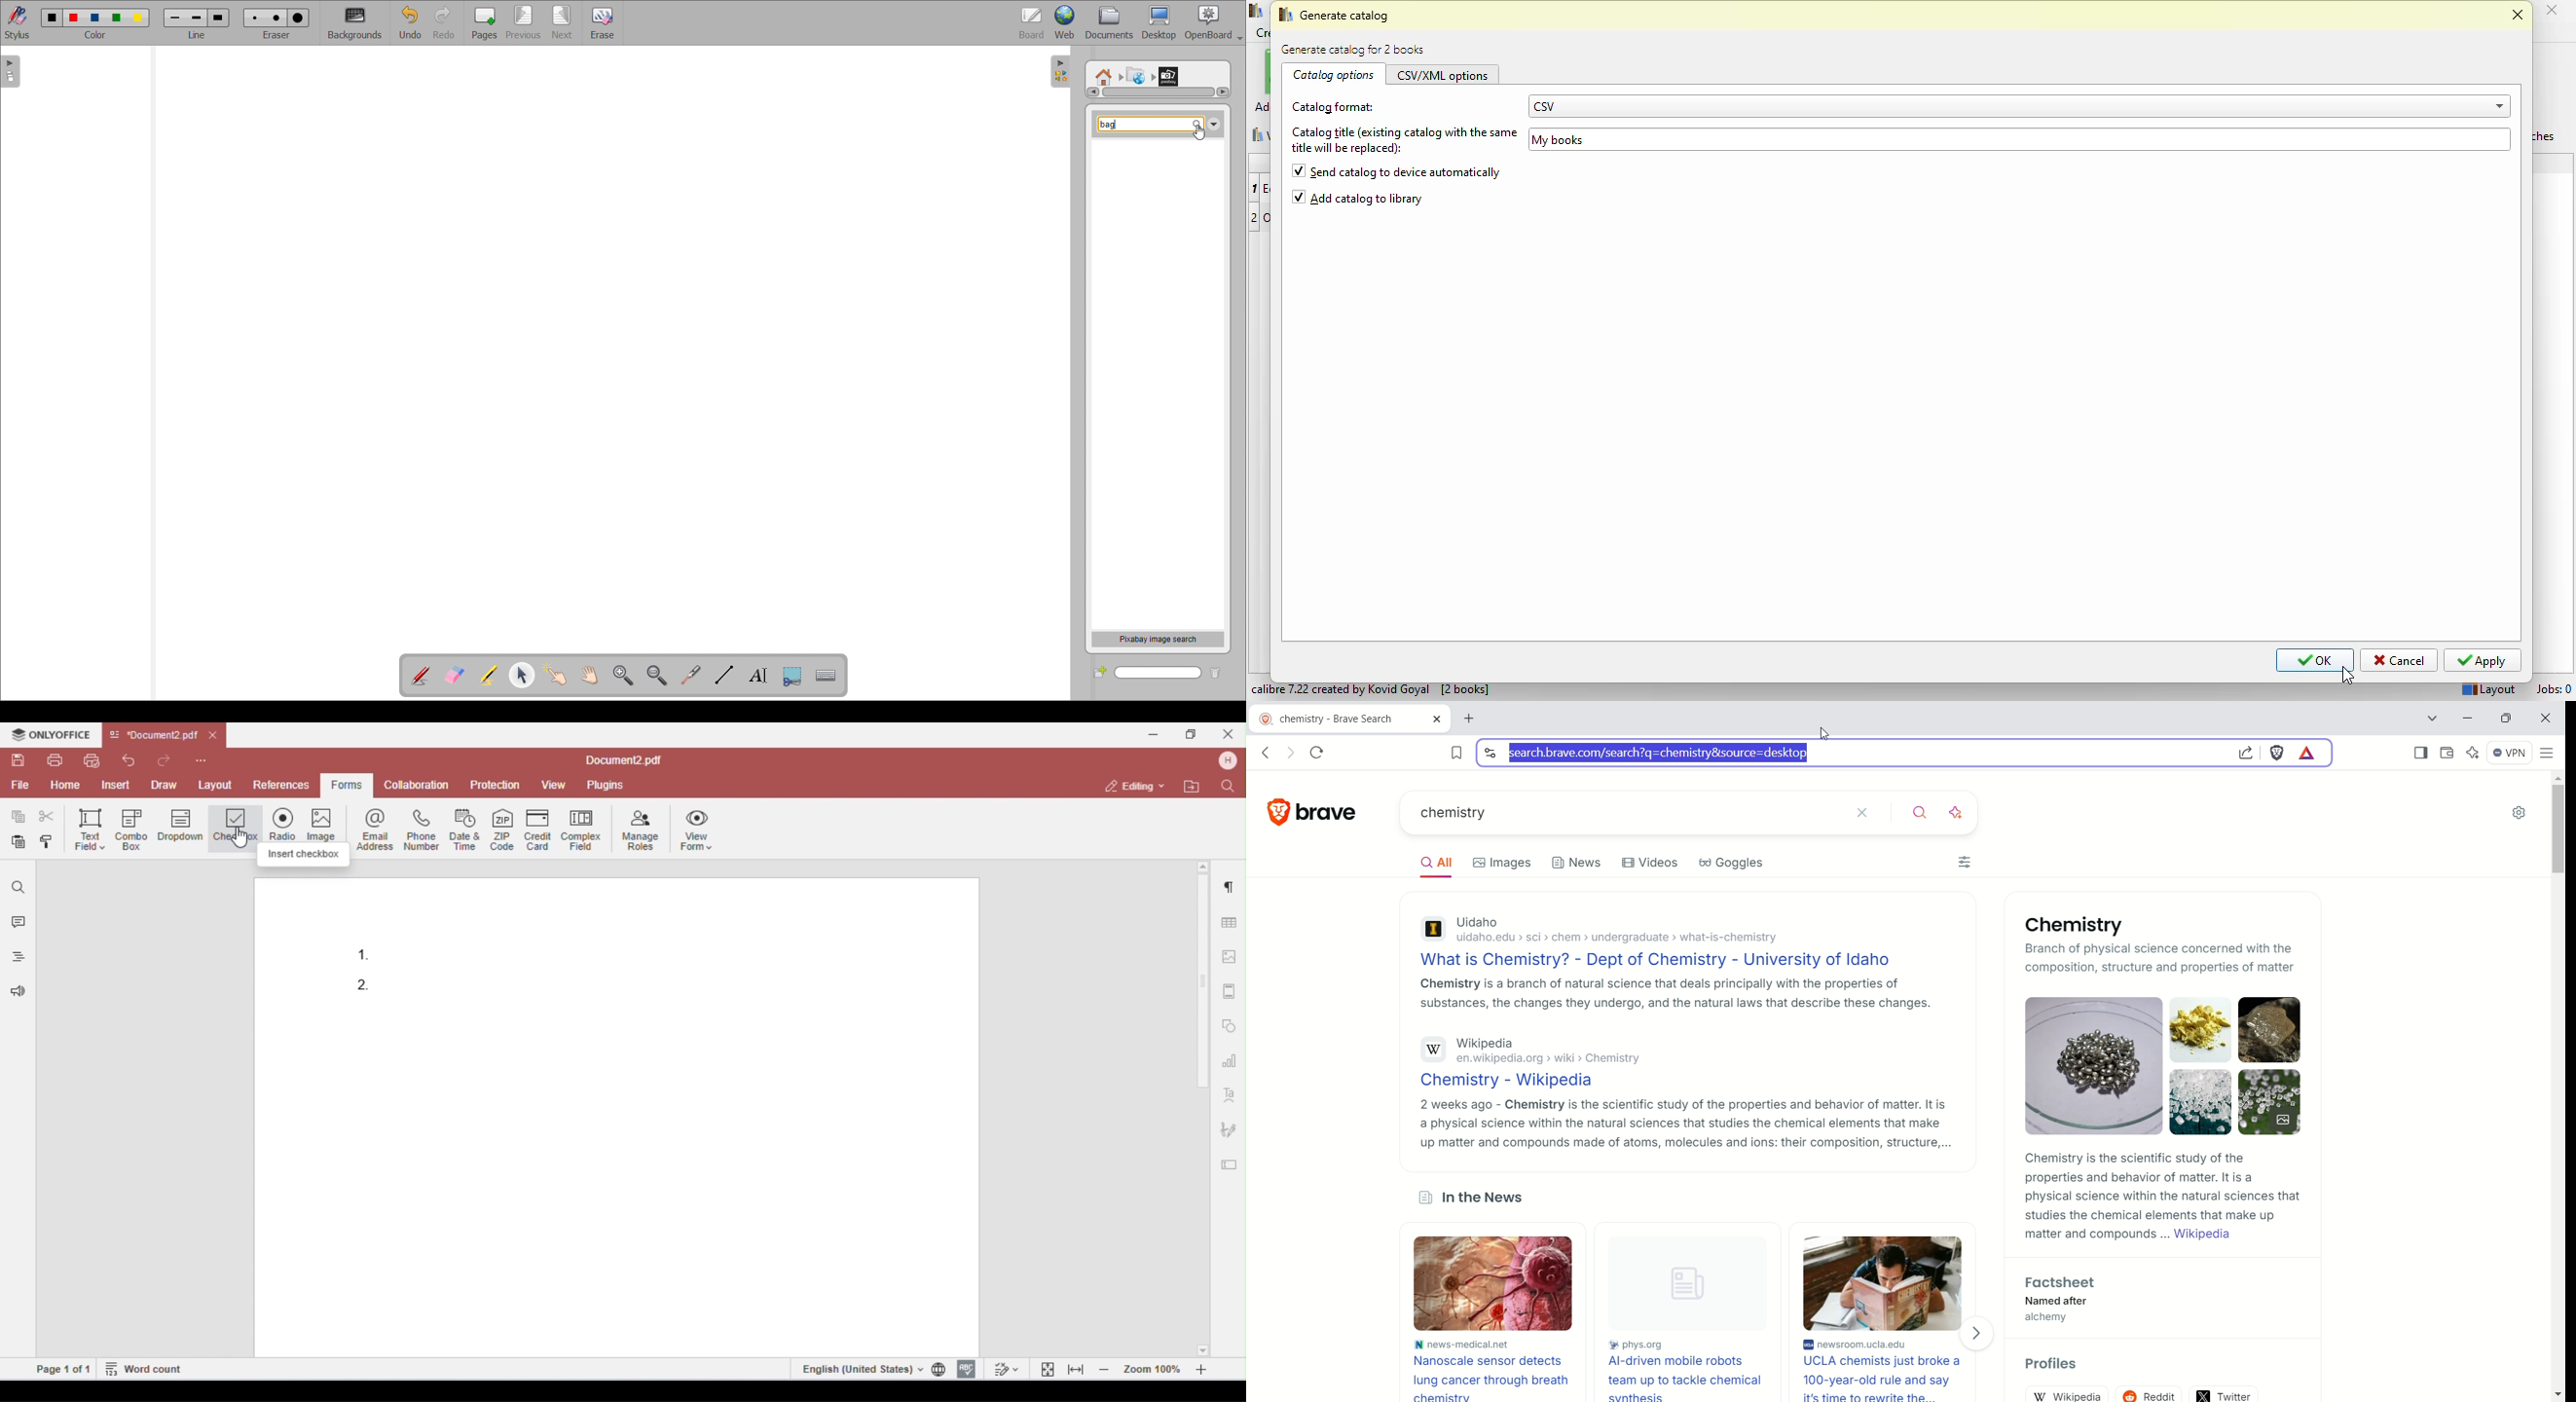 The height and width of the screenshot is (1428, 2576). What do you see at coordinates (1159, 92) in the screenshot?
I see `scrollbar` at bounding box center [1159, 92].